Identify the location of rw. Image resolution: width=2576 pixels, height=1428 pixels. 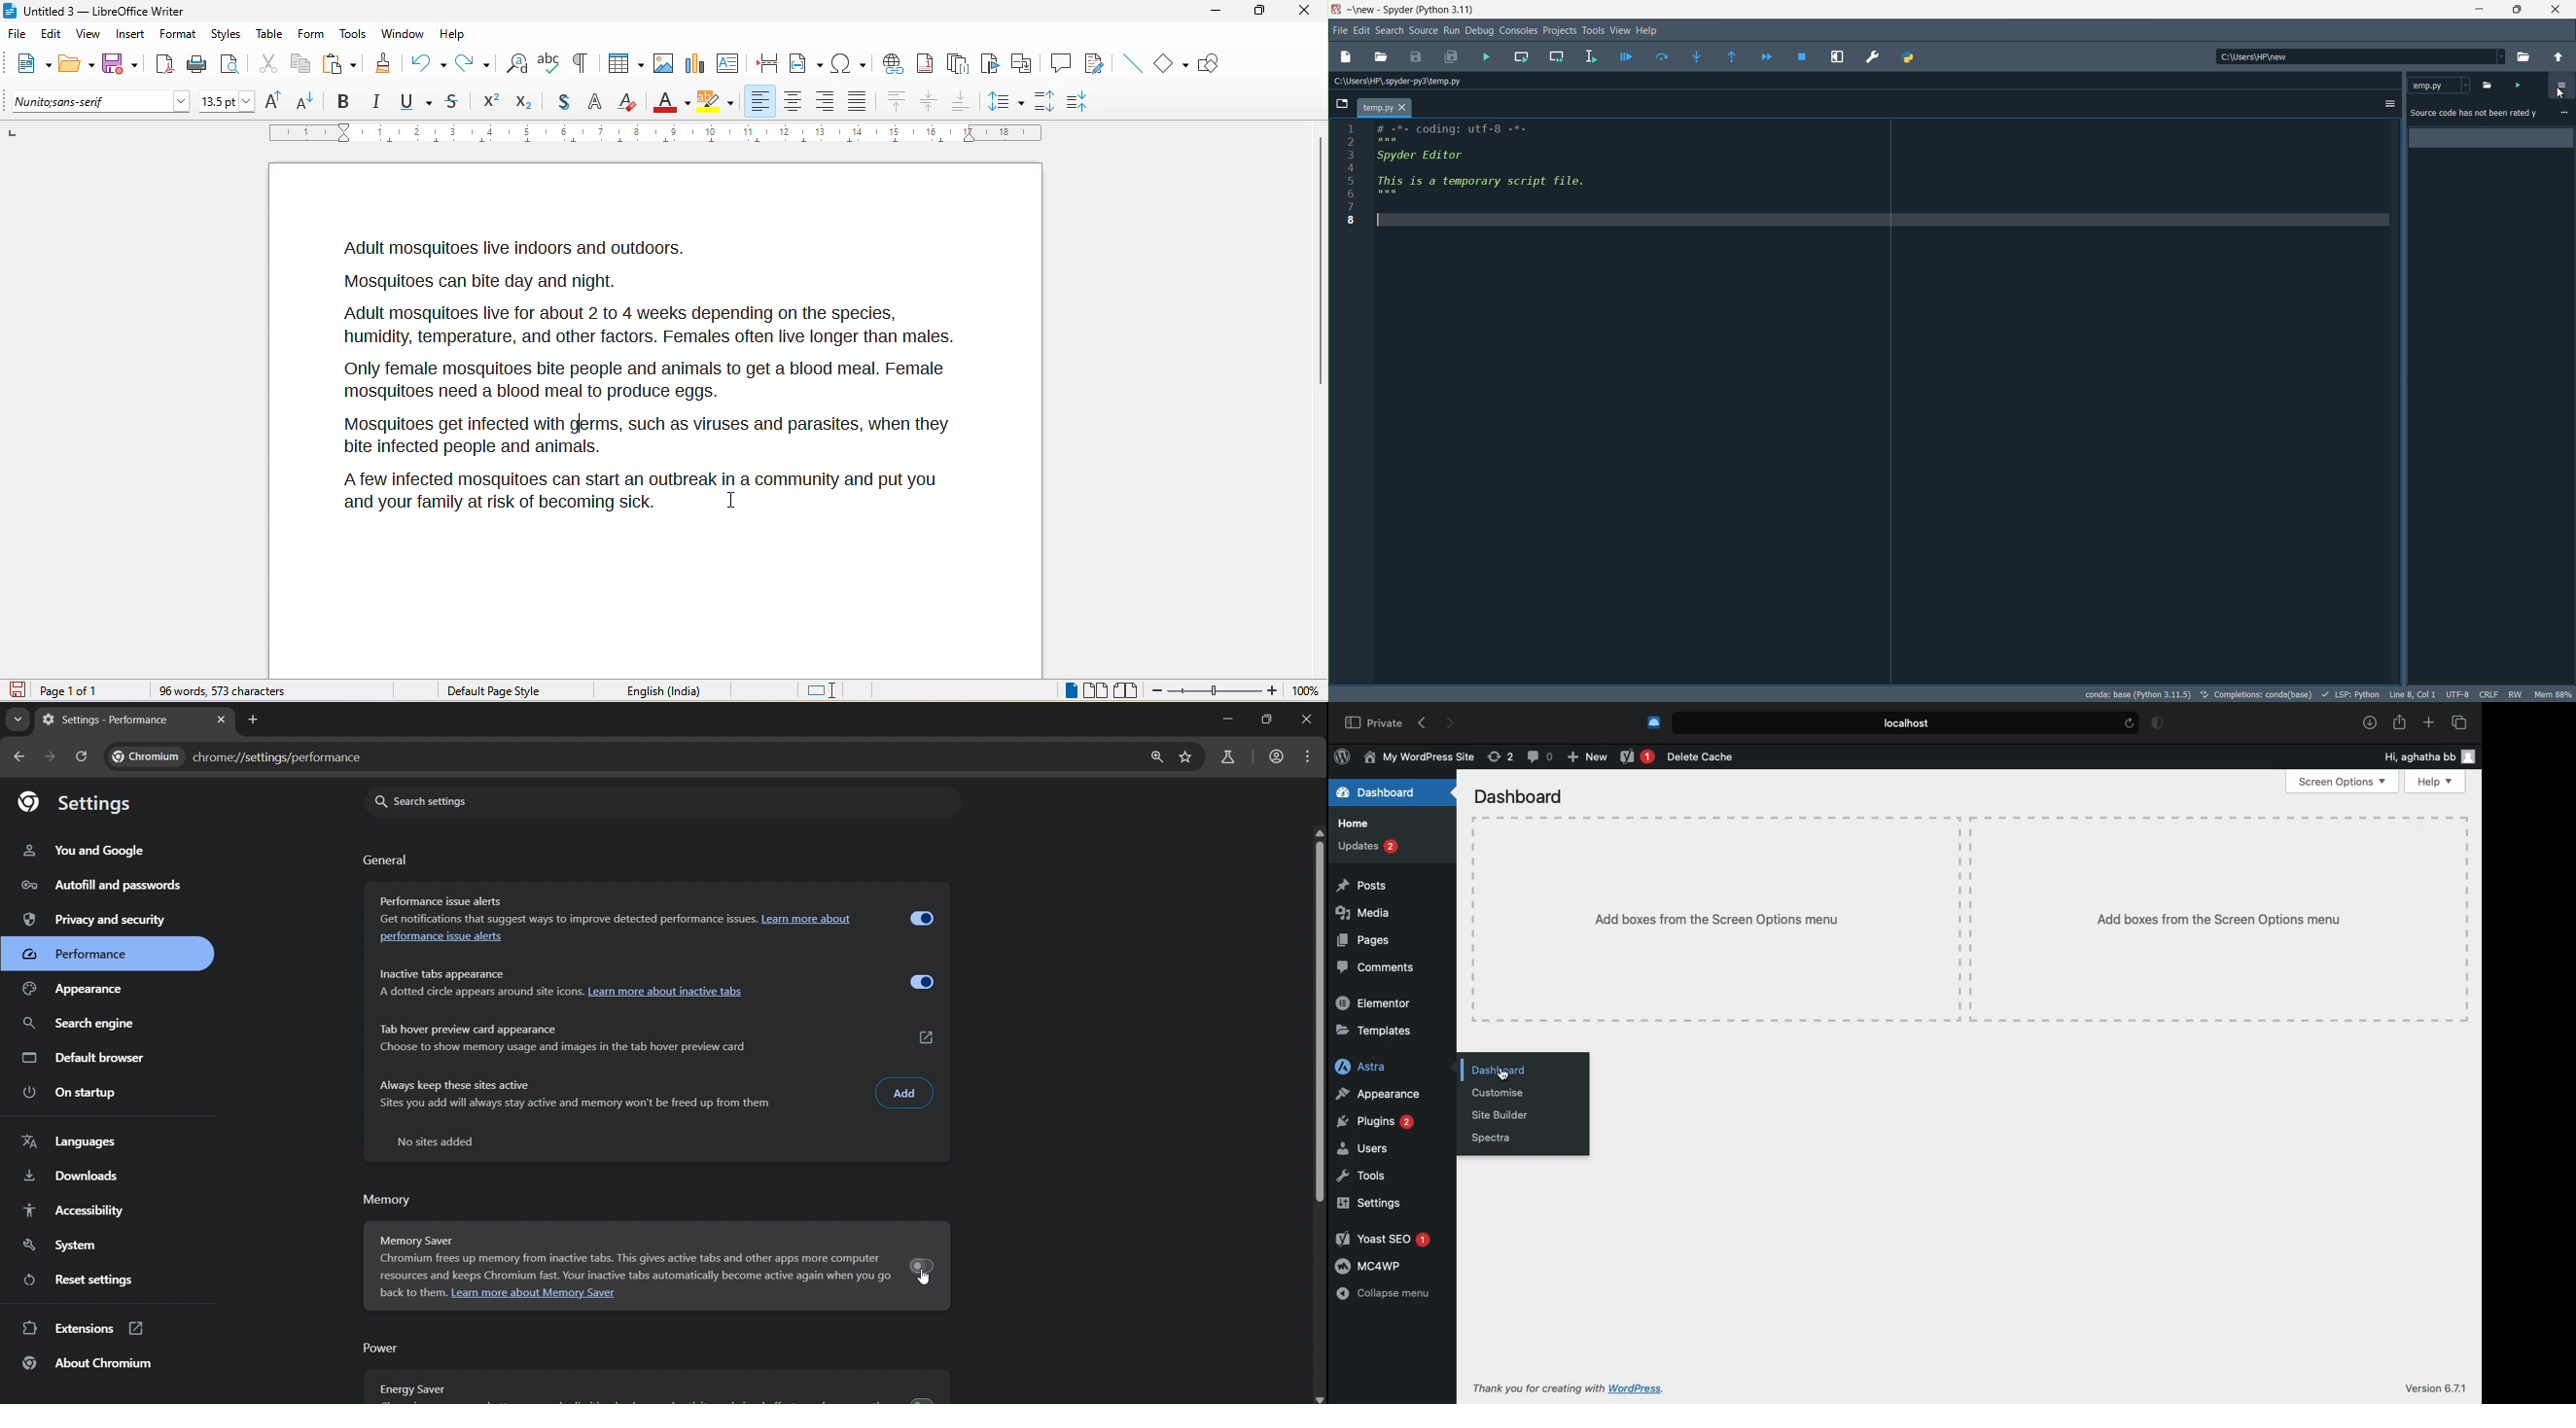
(2515, 694).